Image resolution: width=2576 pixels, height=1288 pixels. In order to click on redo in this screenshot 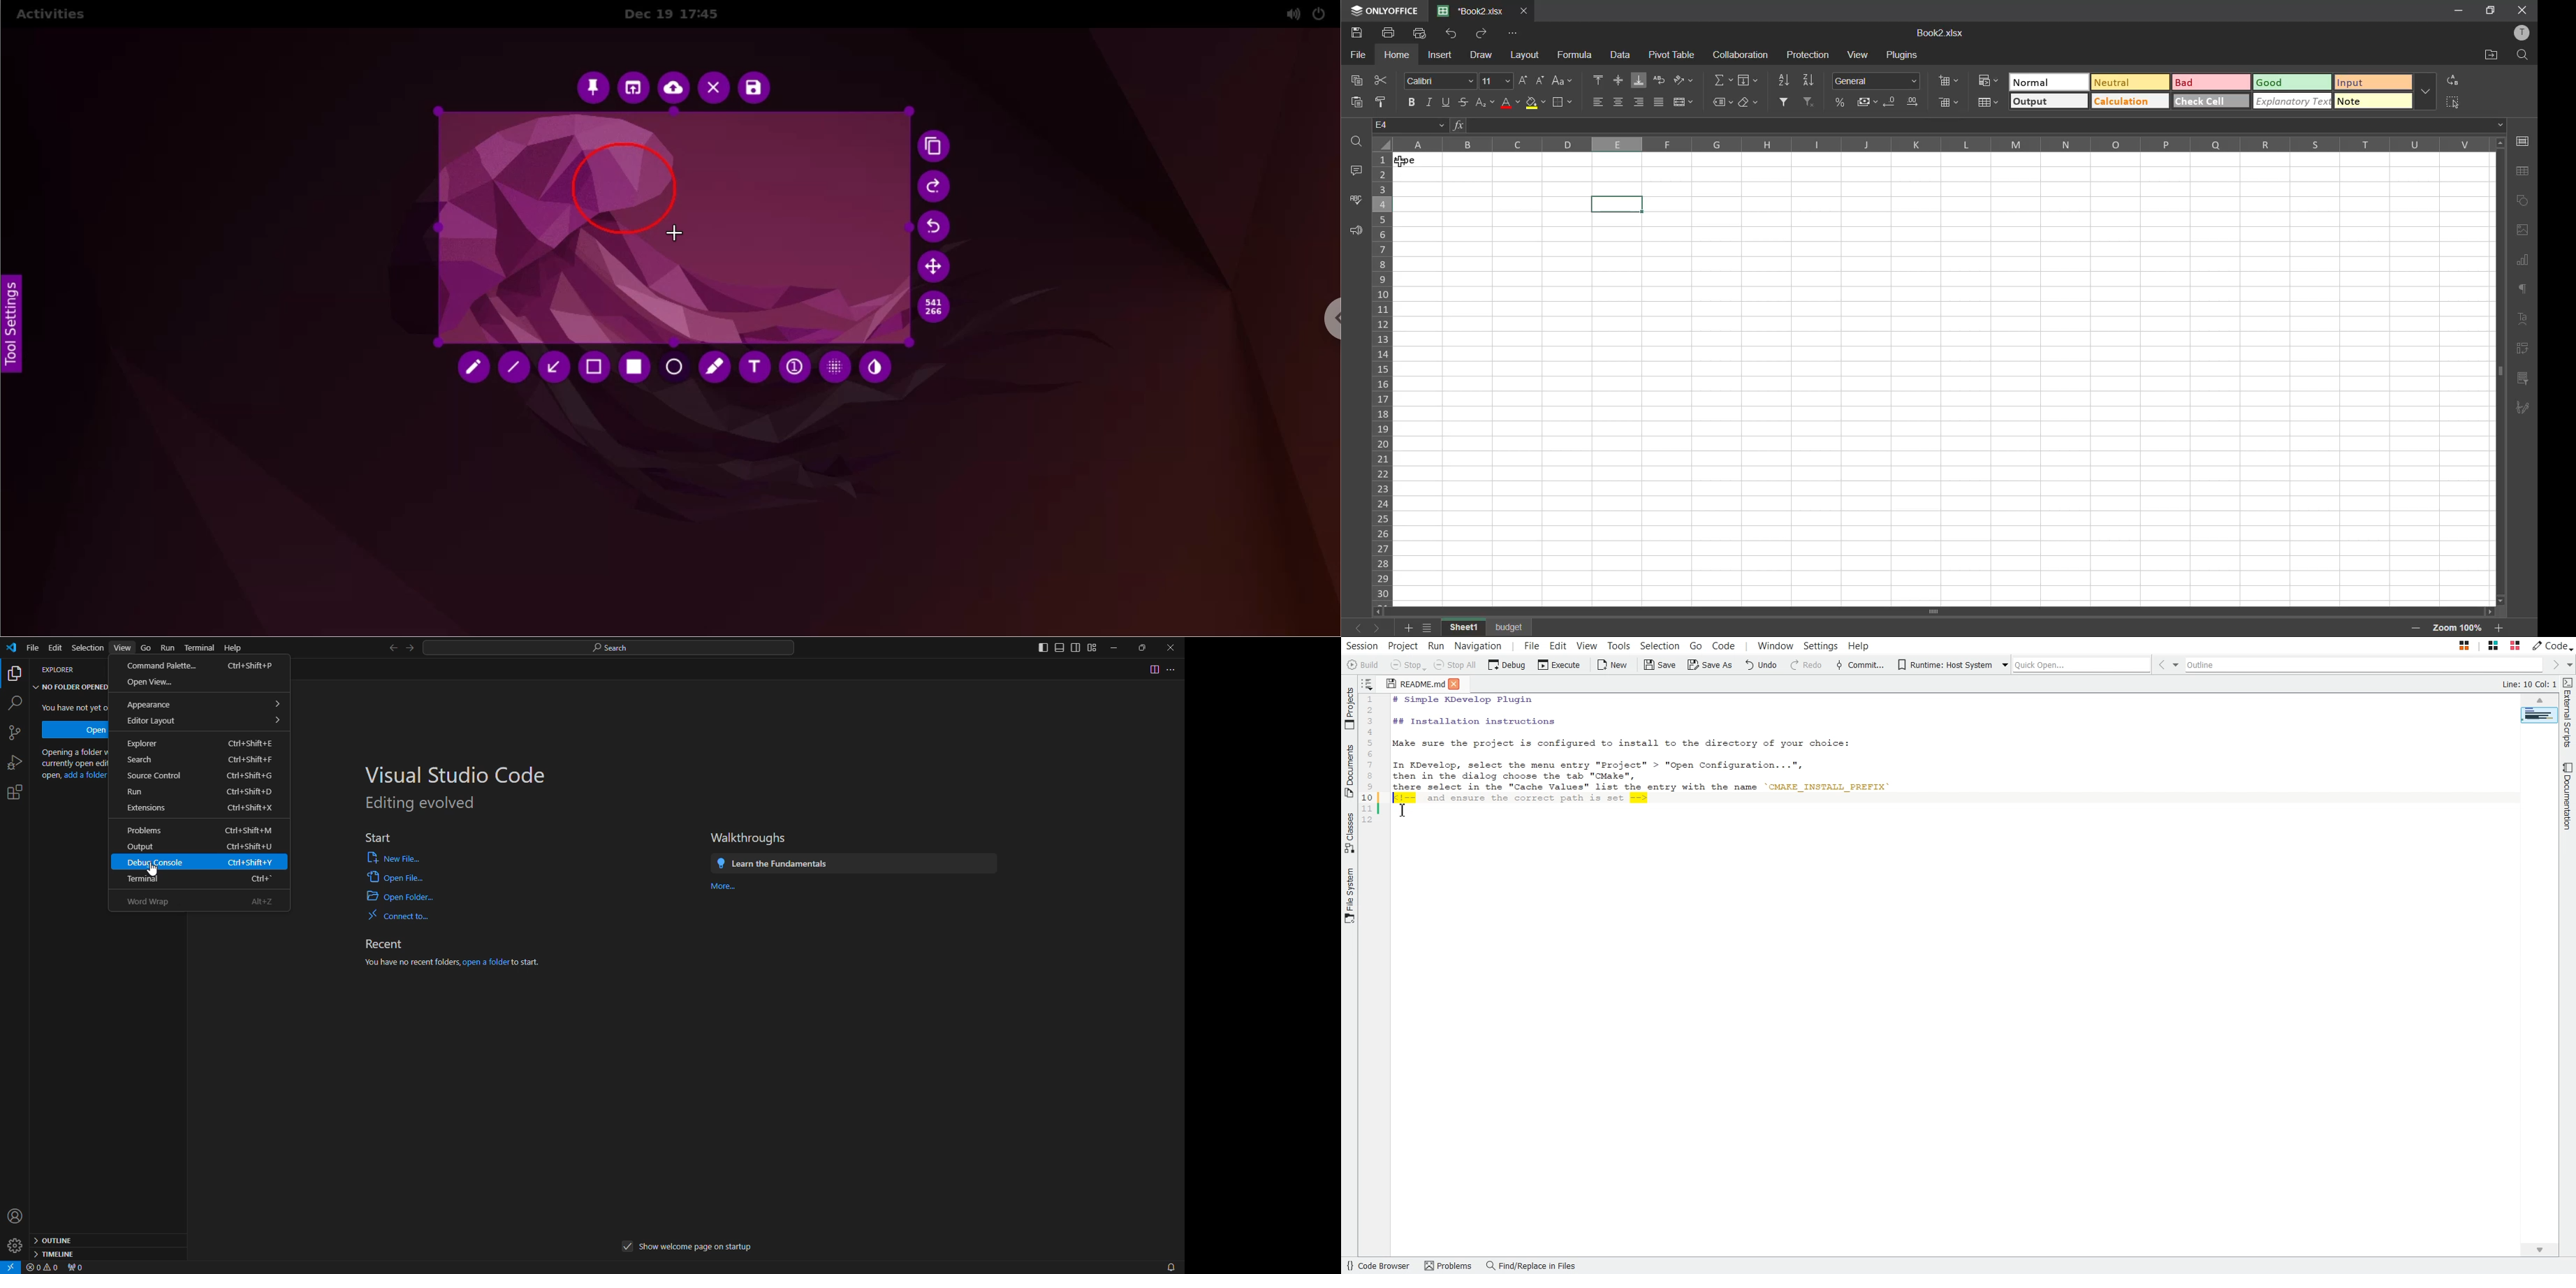, I will do `click(935, 187)`.